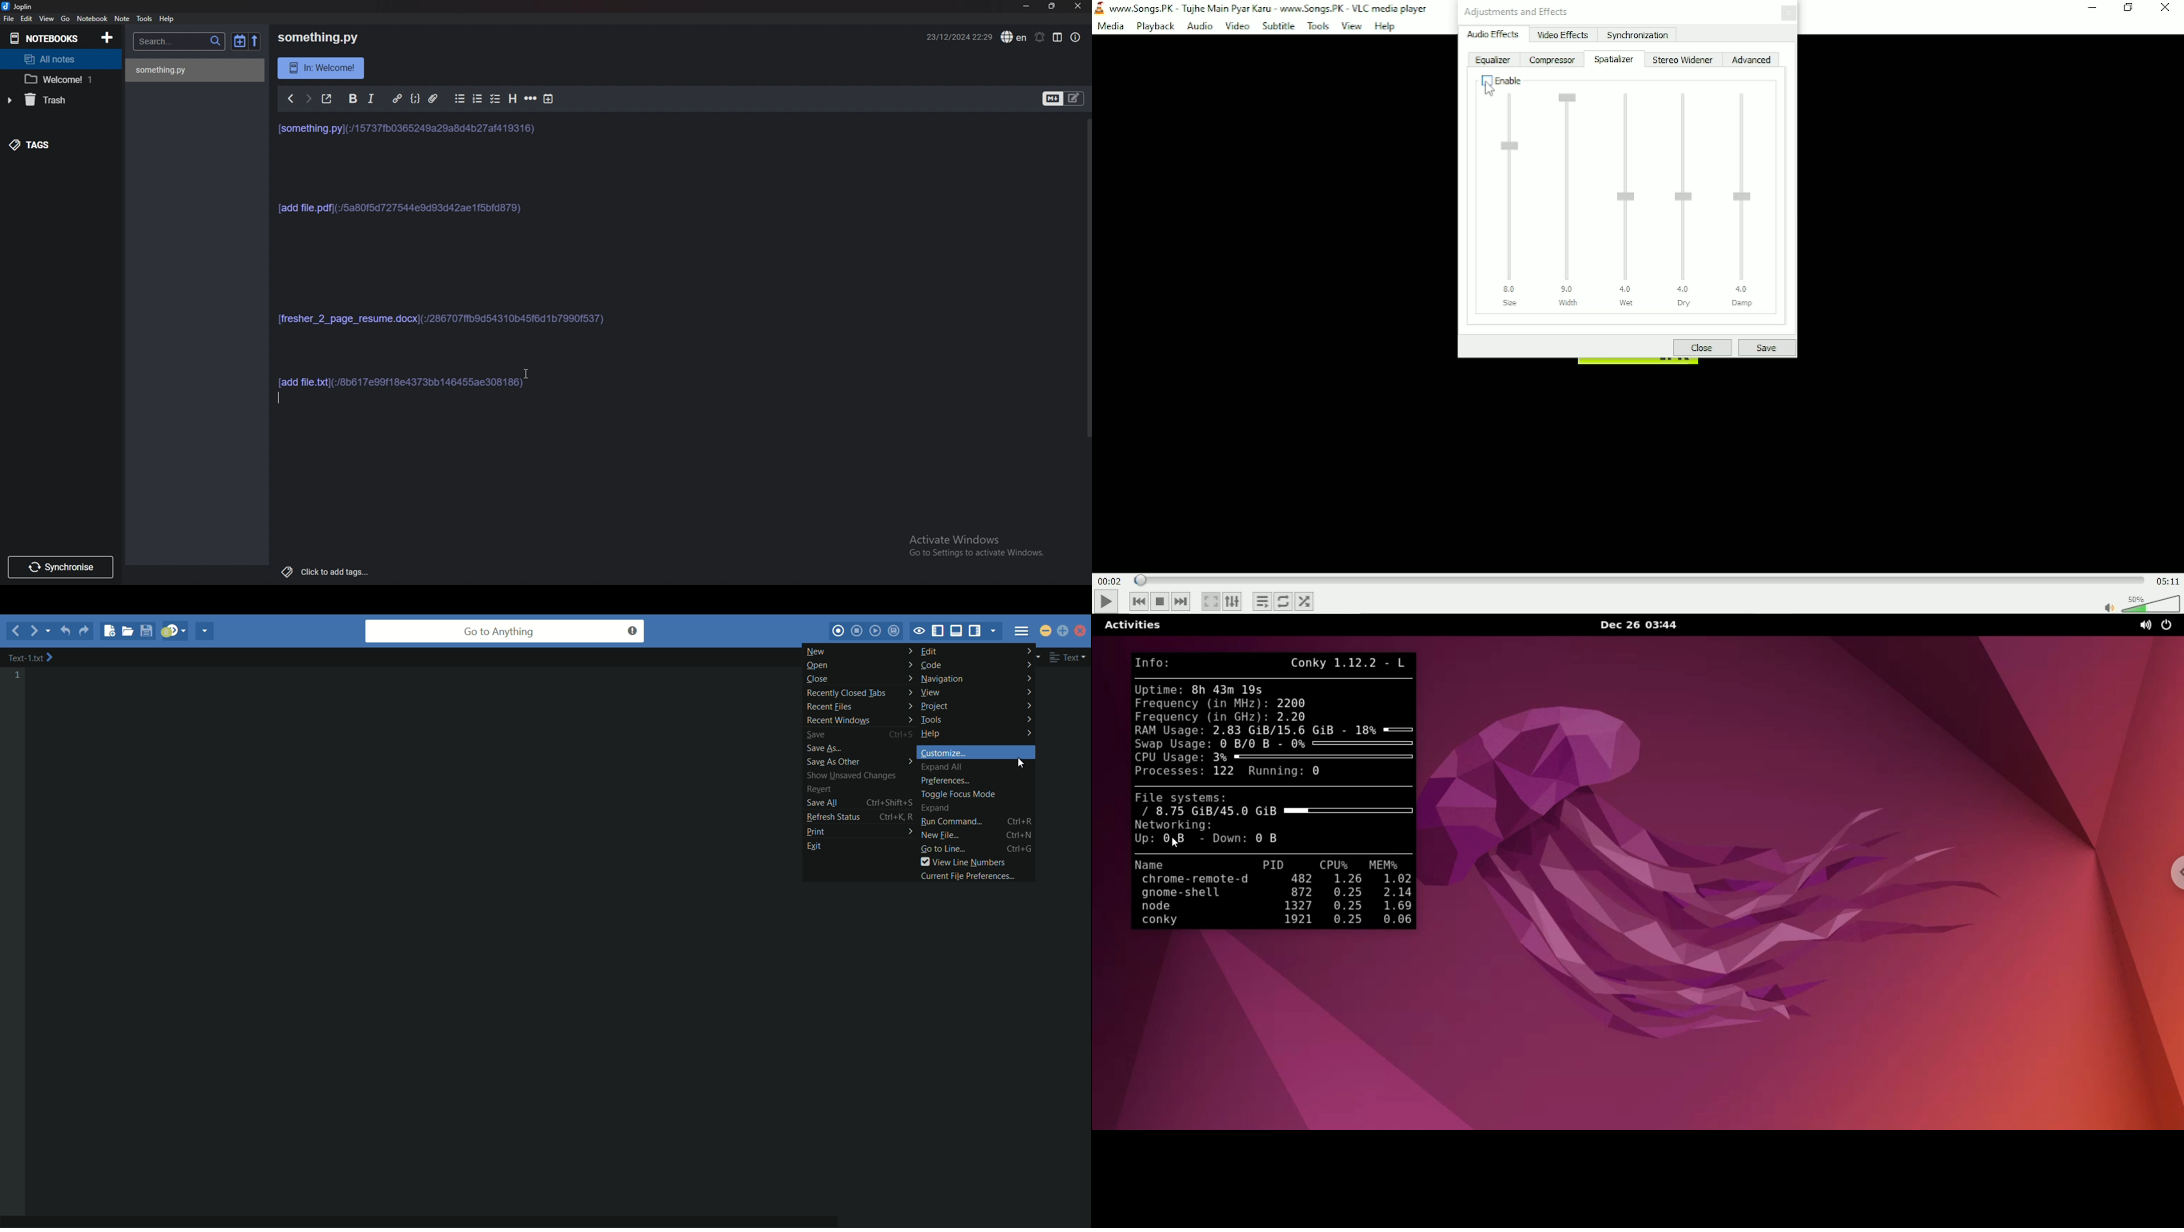 Image resolution: width=2184 pixels, height=1232 pixels. I want to click on Size, so click(1512, 201).